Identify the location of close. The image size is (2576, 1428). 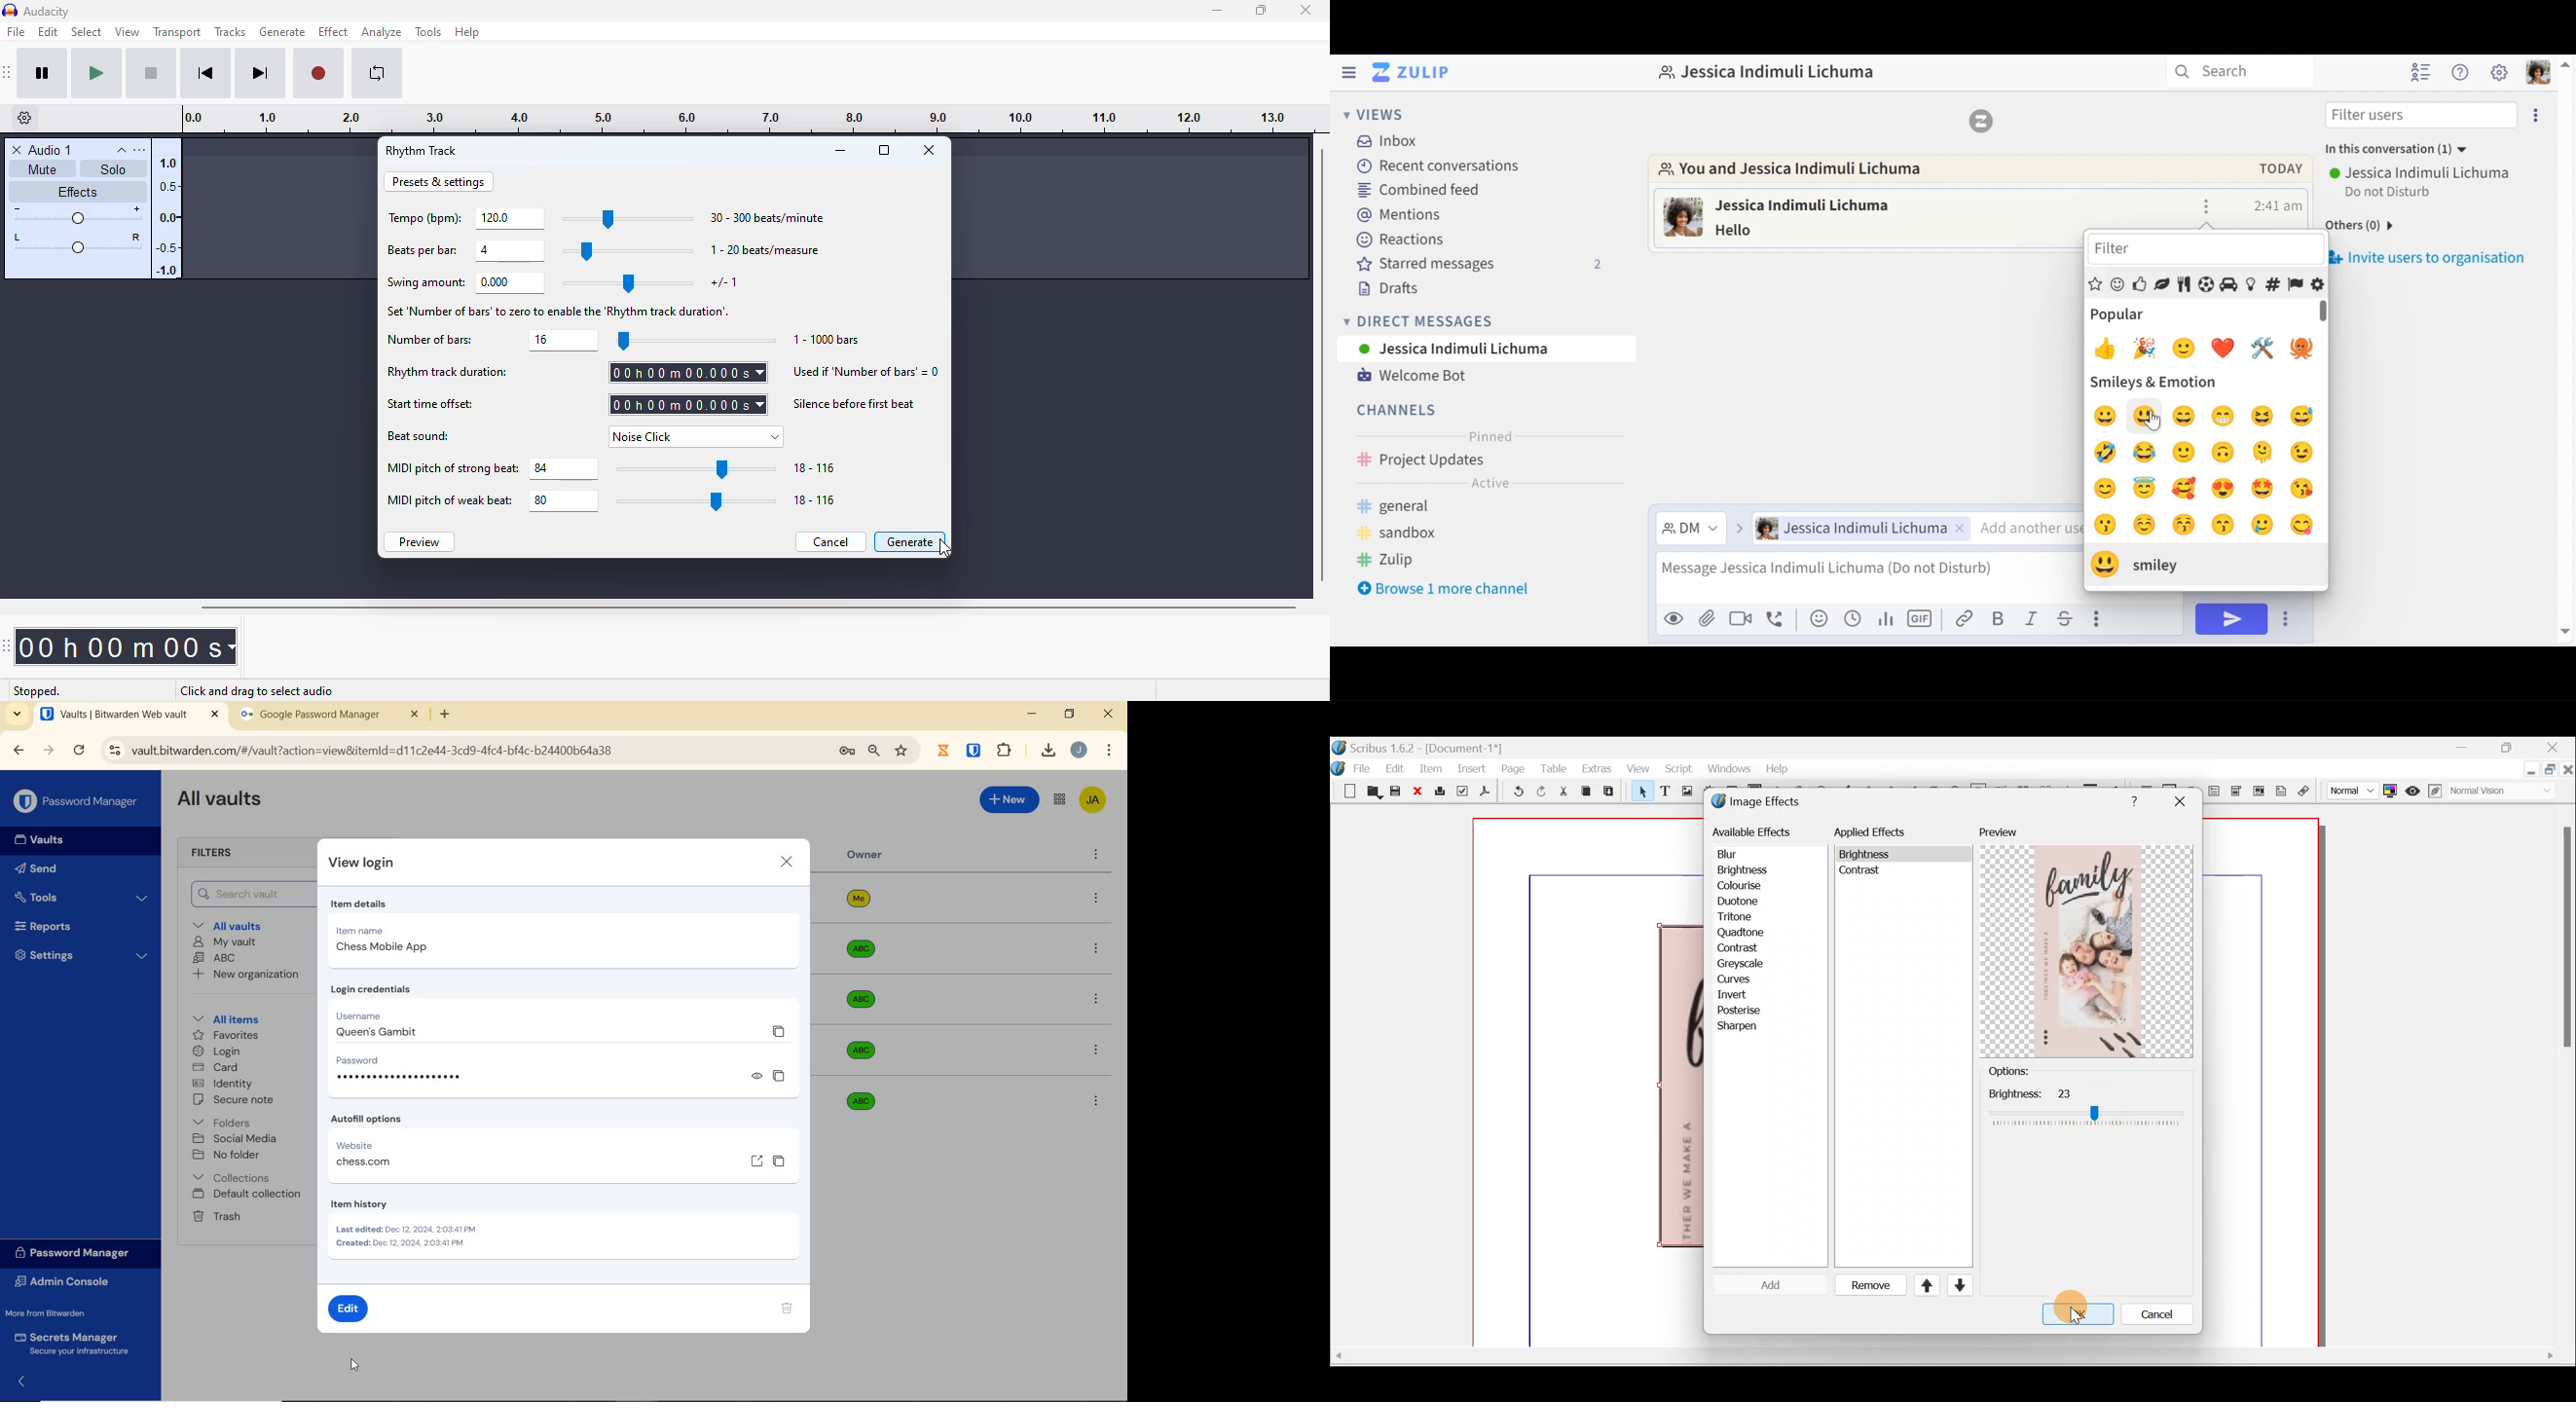
(1110, 714).